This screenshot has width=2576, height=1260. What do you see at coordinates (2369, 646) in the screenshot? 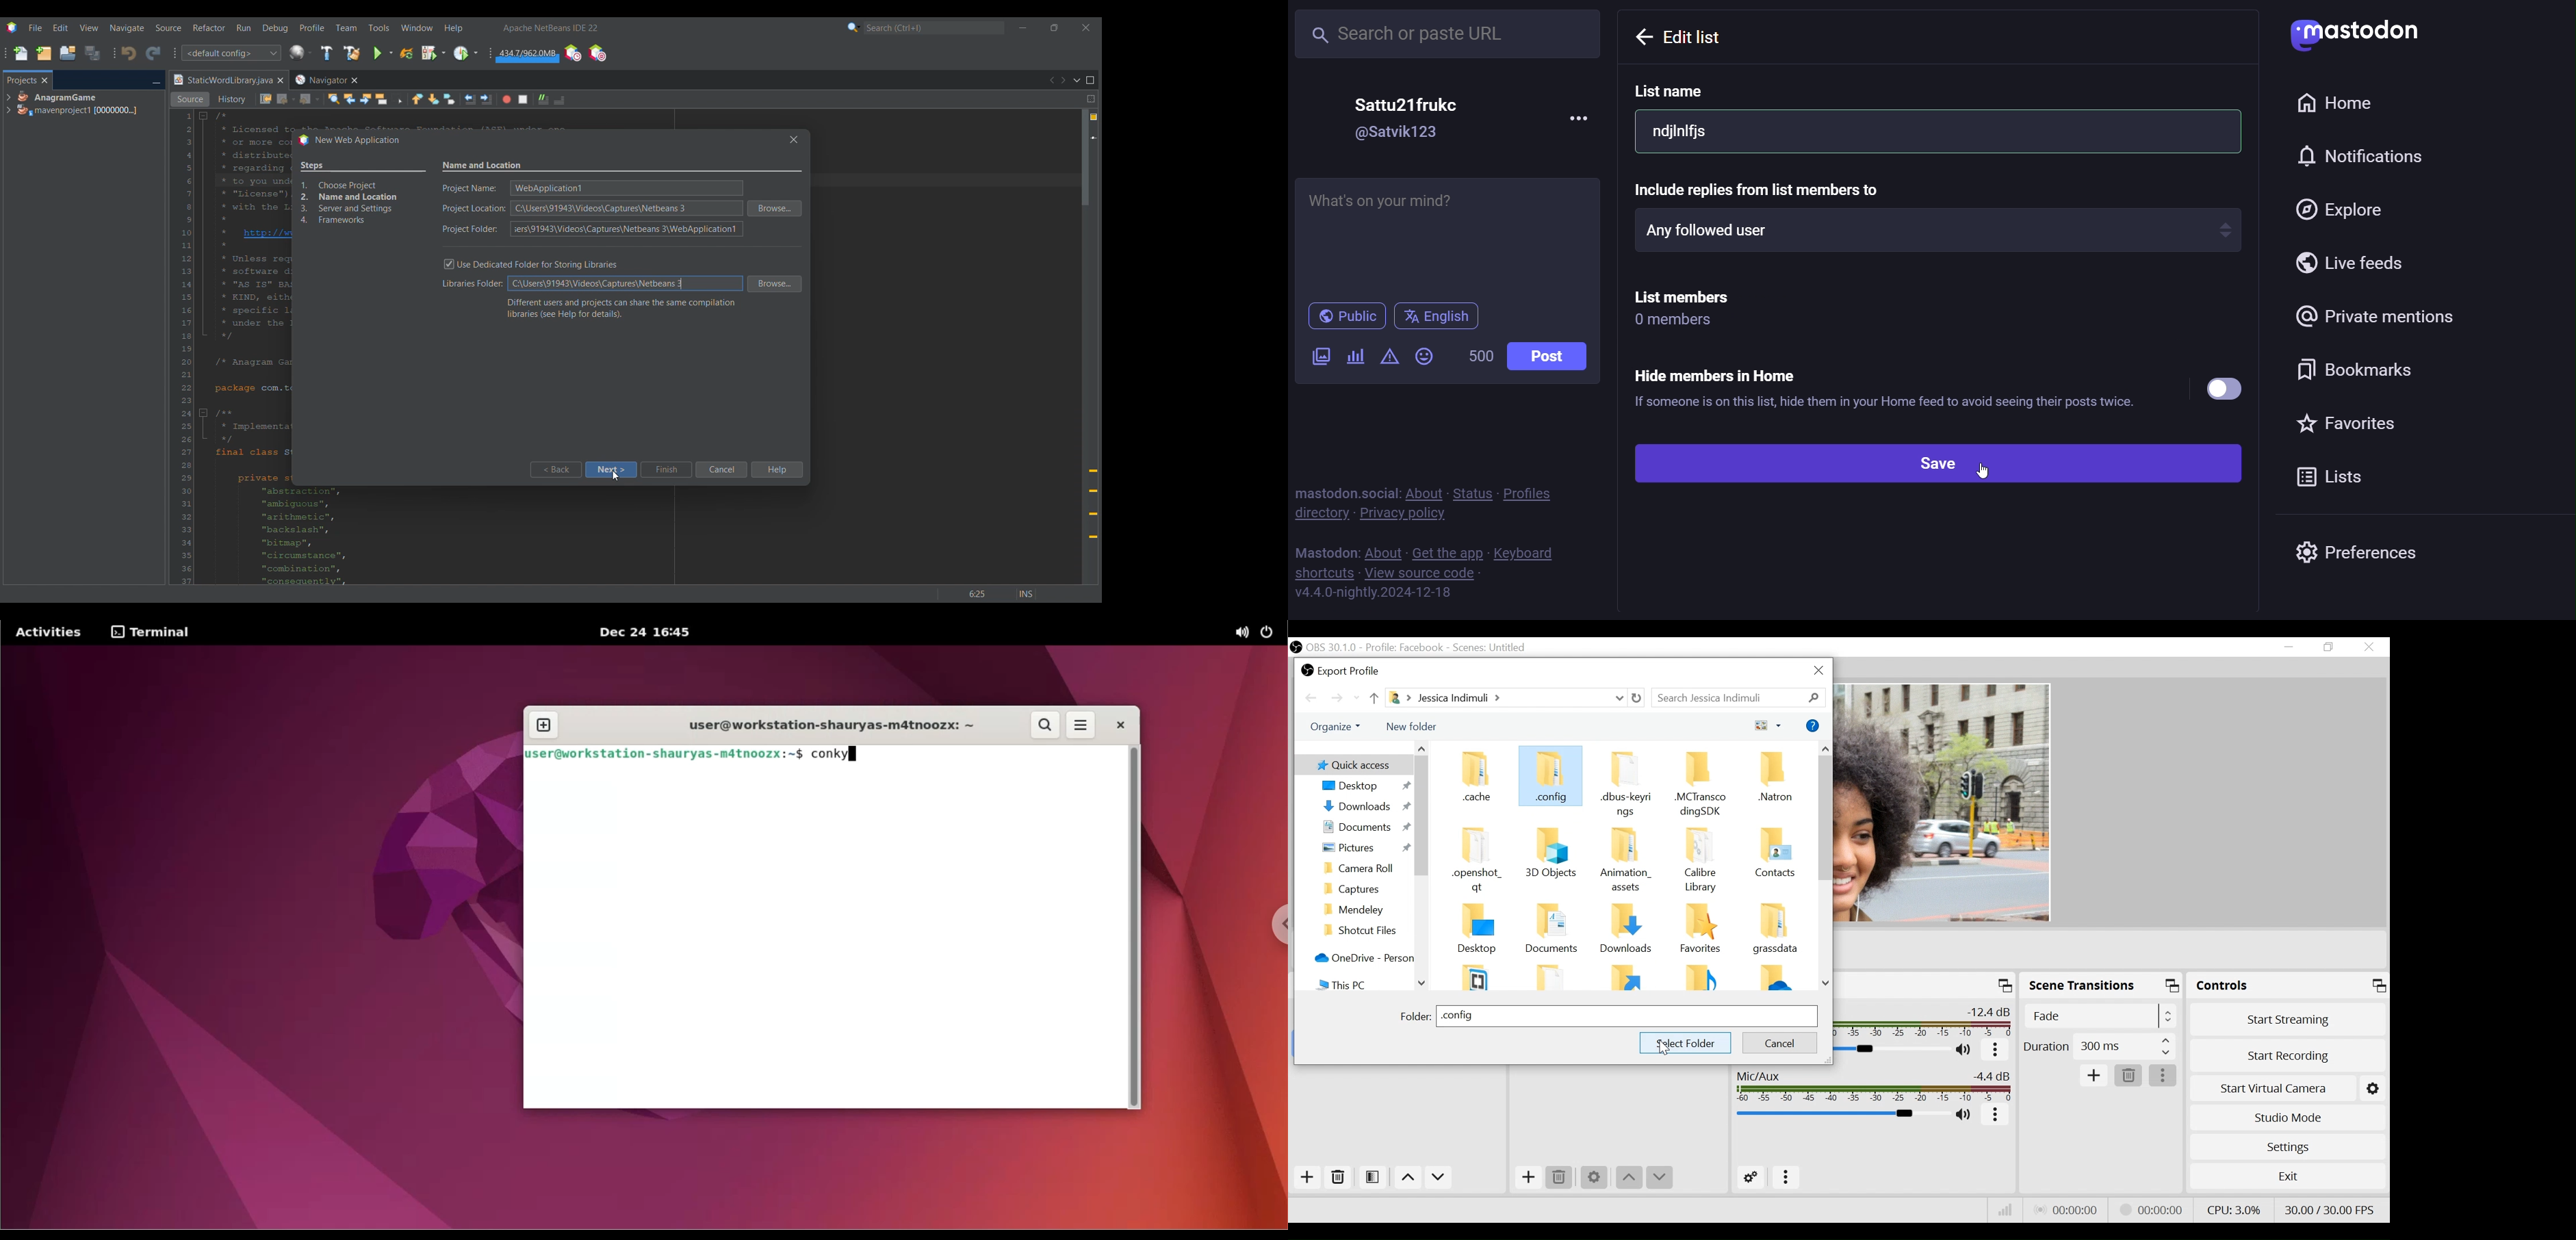
I see `Close` at bounding box center [2369, 646].